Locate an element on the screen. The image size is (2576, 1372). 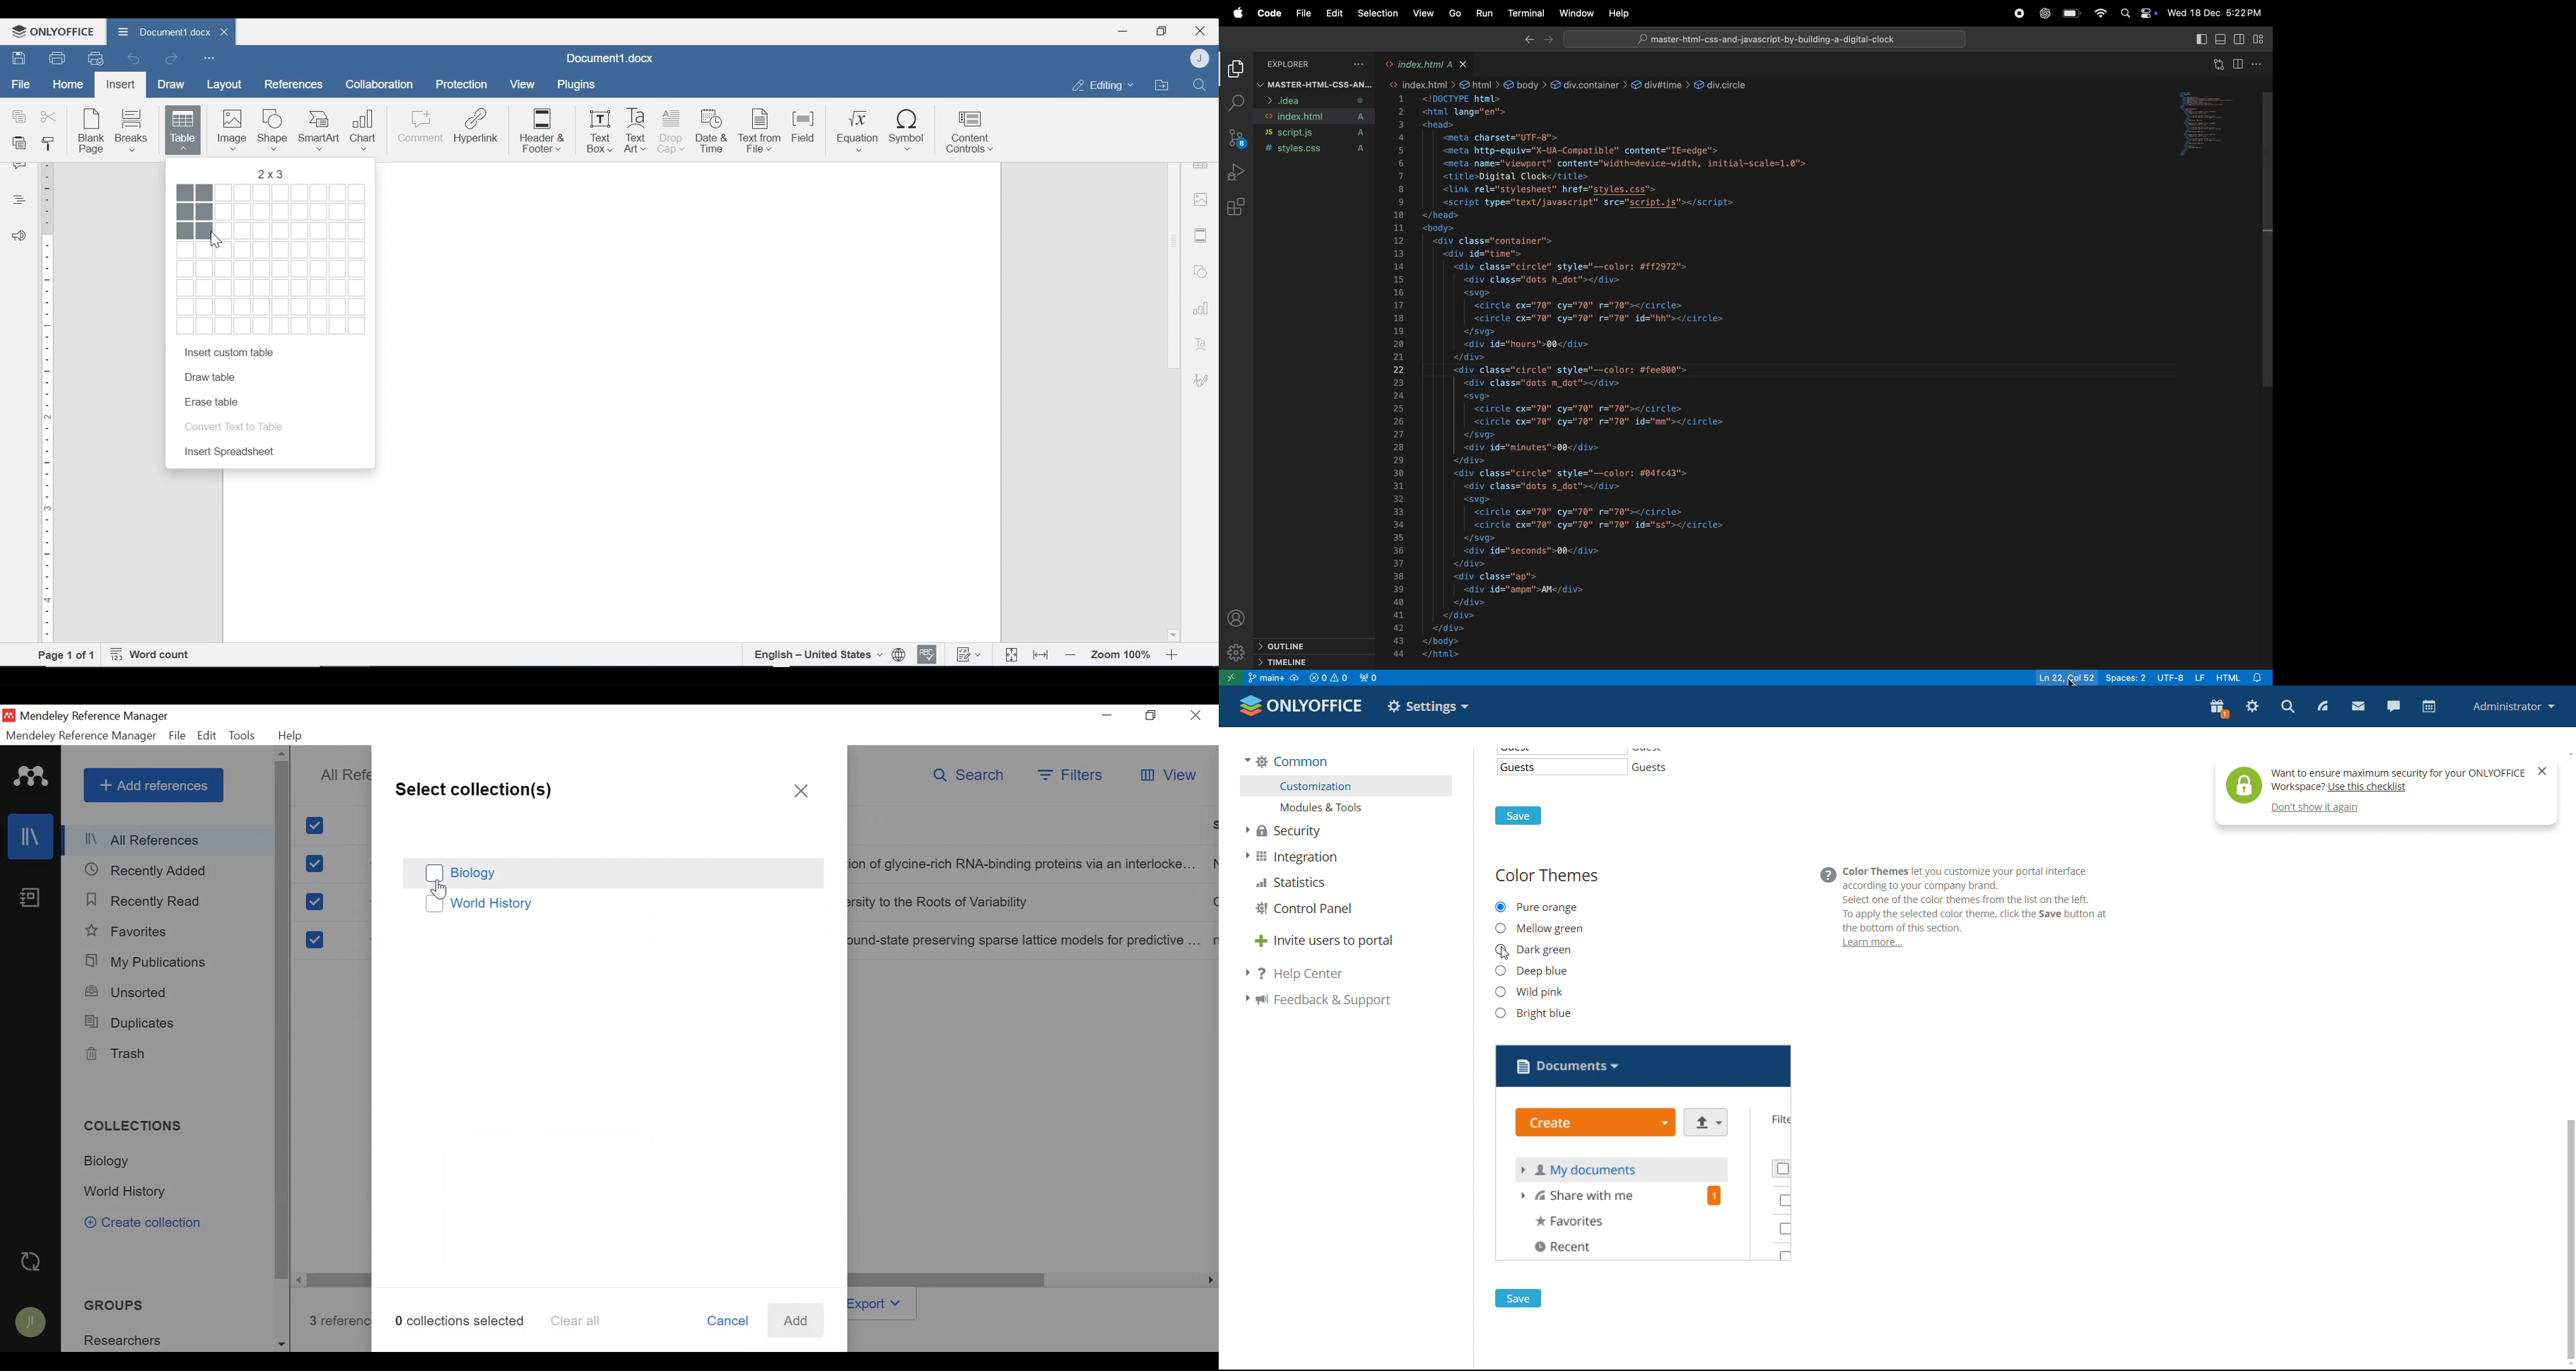
Scroll up is located at coordinates (281, 754).